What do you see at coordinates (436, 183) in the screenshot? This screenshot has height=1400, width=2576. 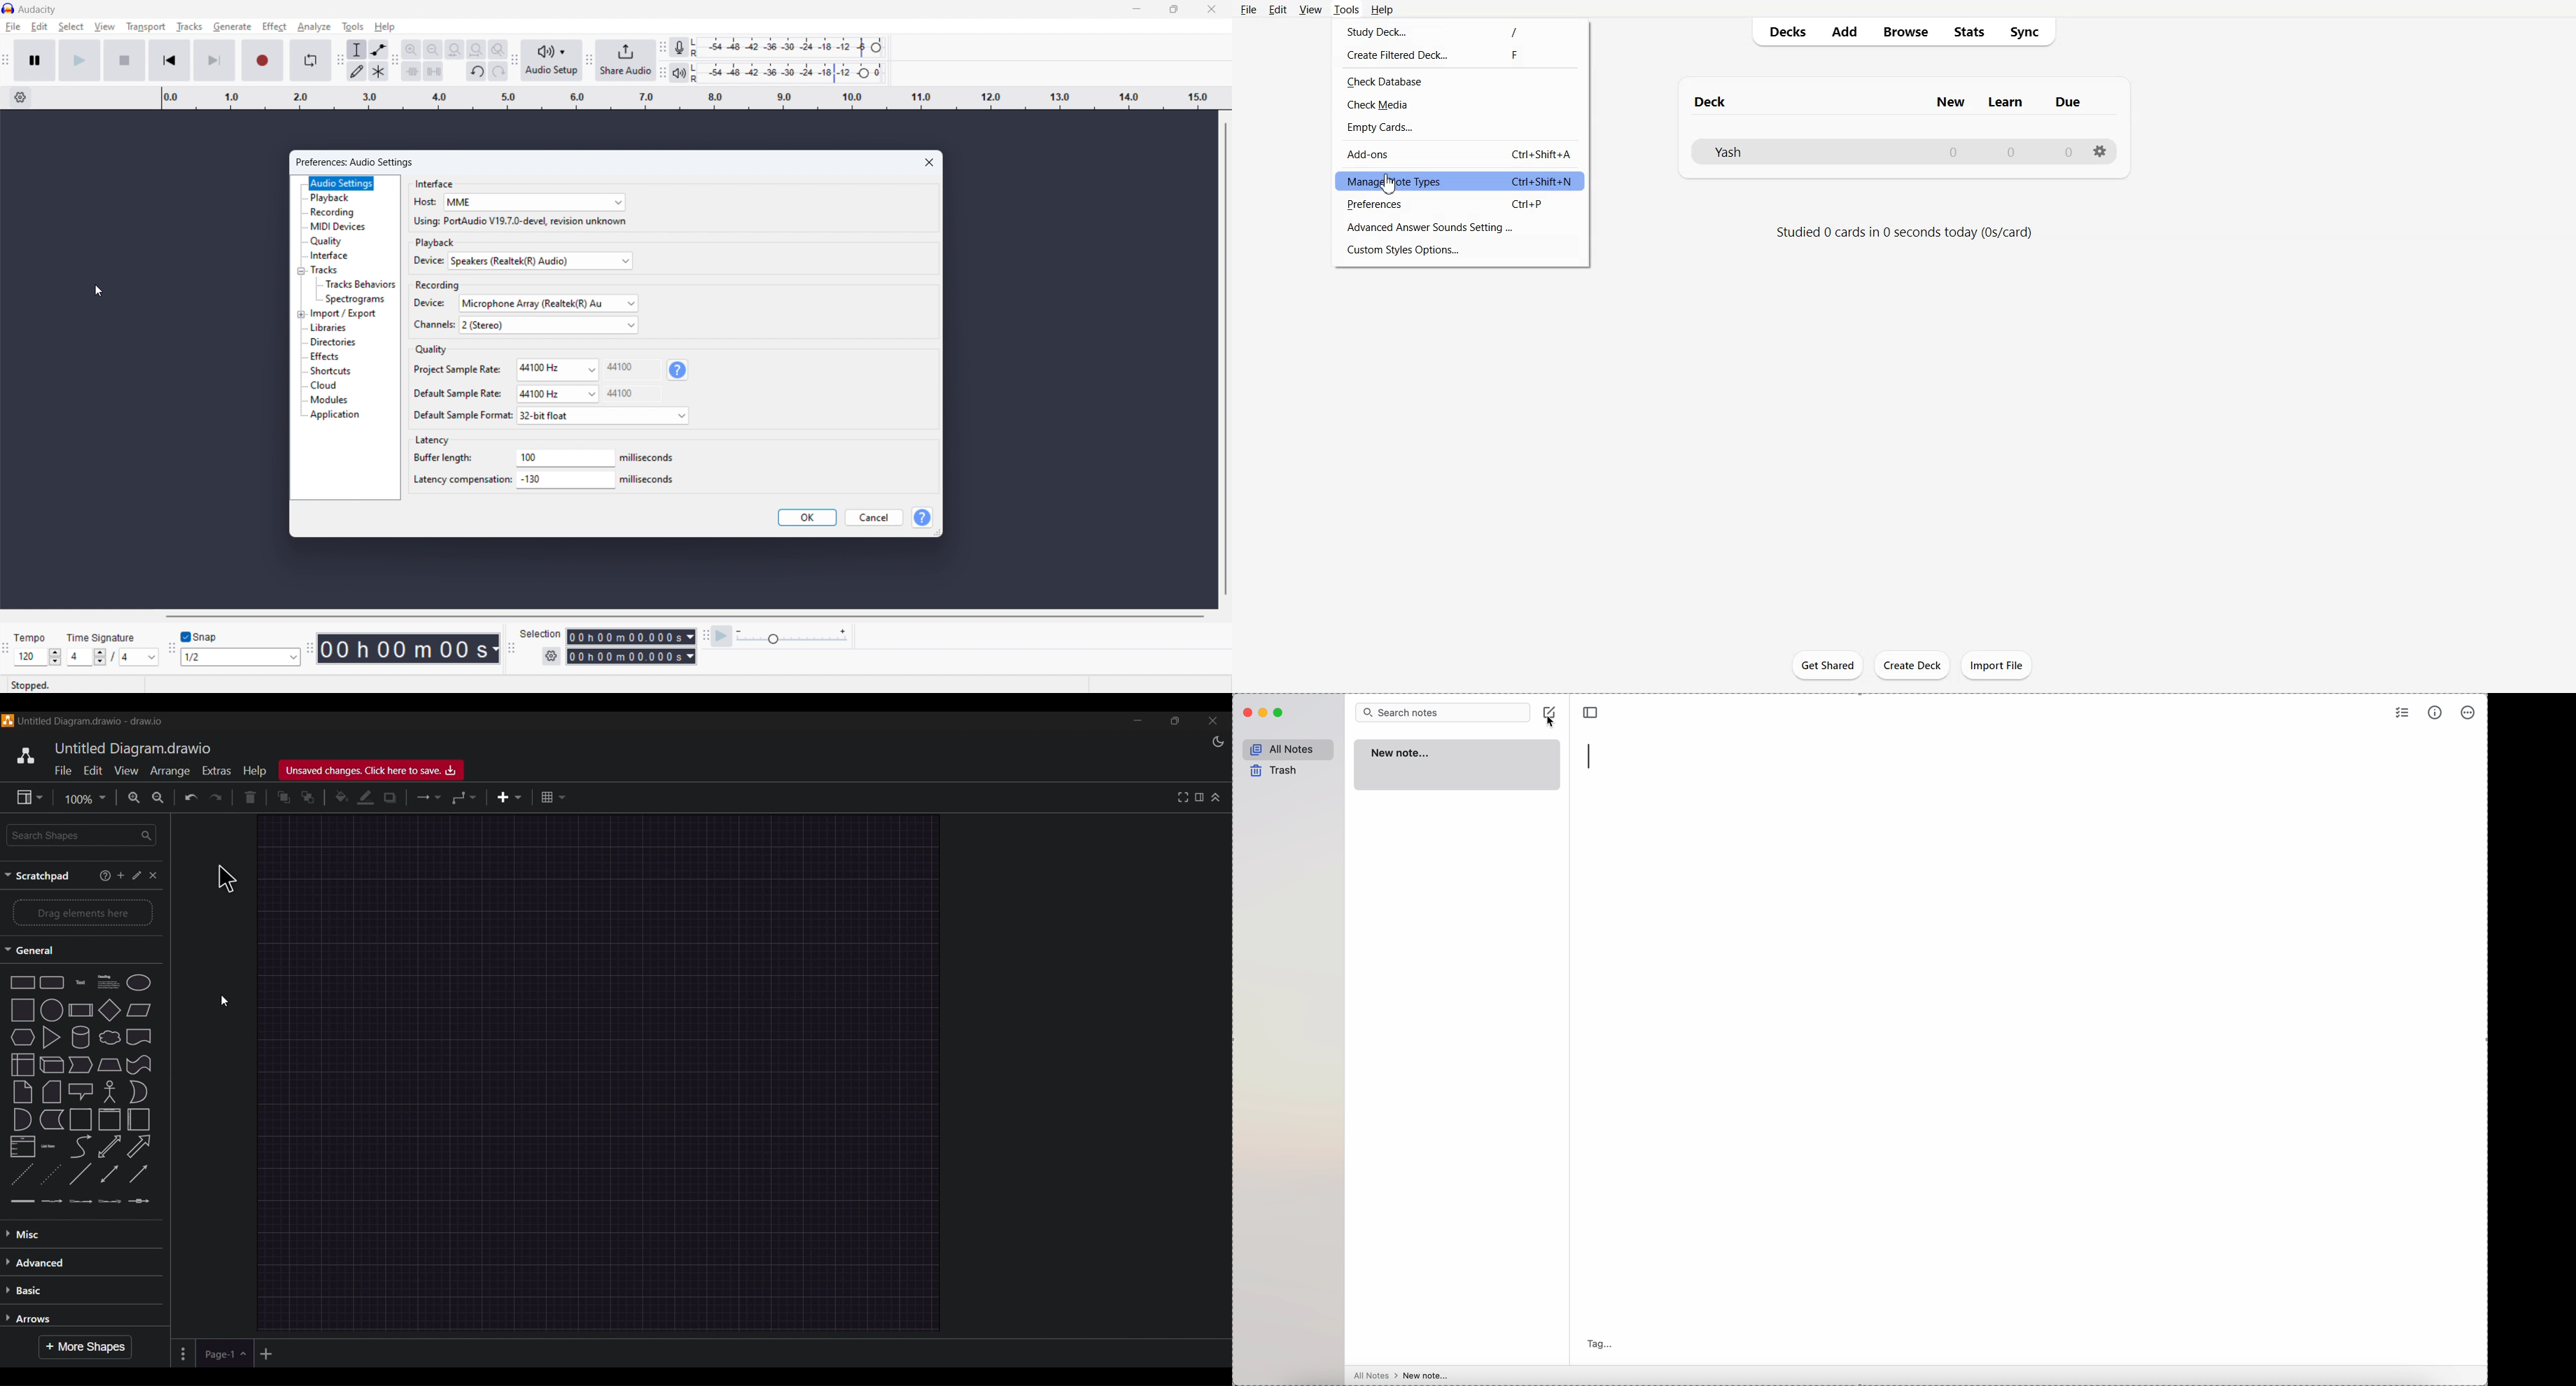 I see `interface` at bounding box center [436, 183].